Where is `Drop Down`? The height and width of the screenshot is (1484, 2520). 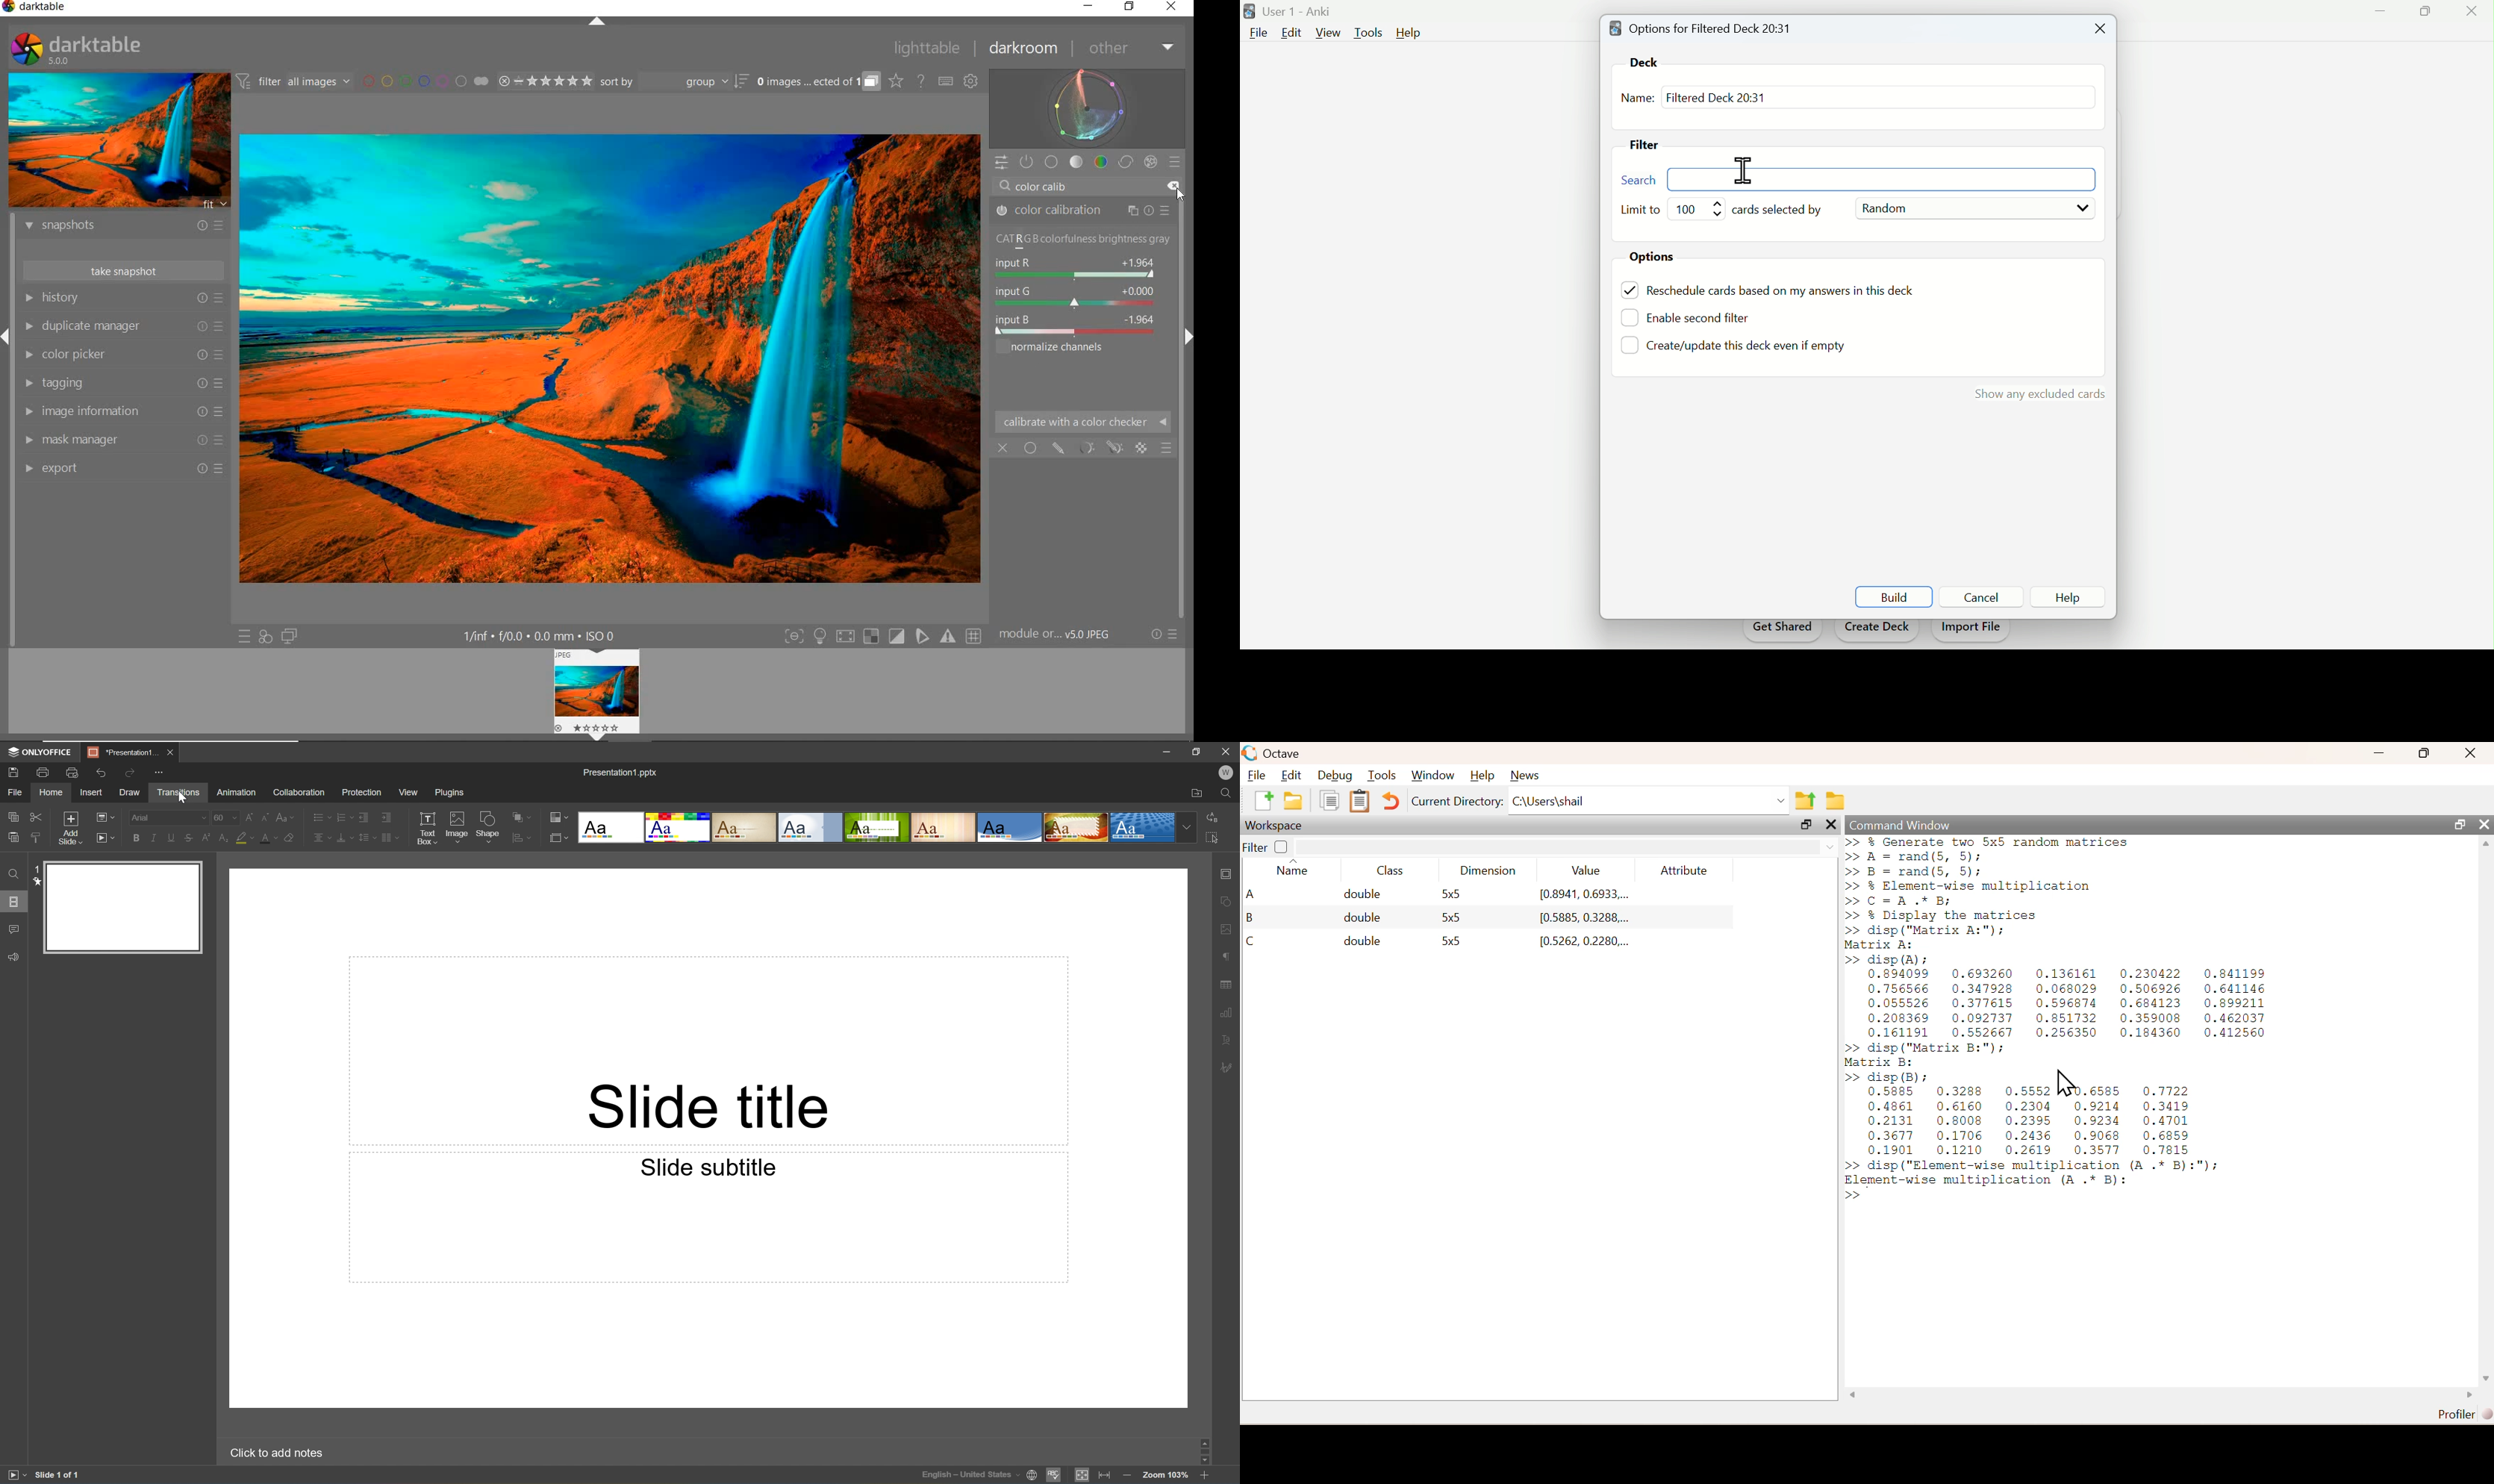
Drop Down is located at coordinates (1190, 828).